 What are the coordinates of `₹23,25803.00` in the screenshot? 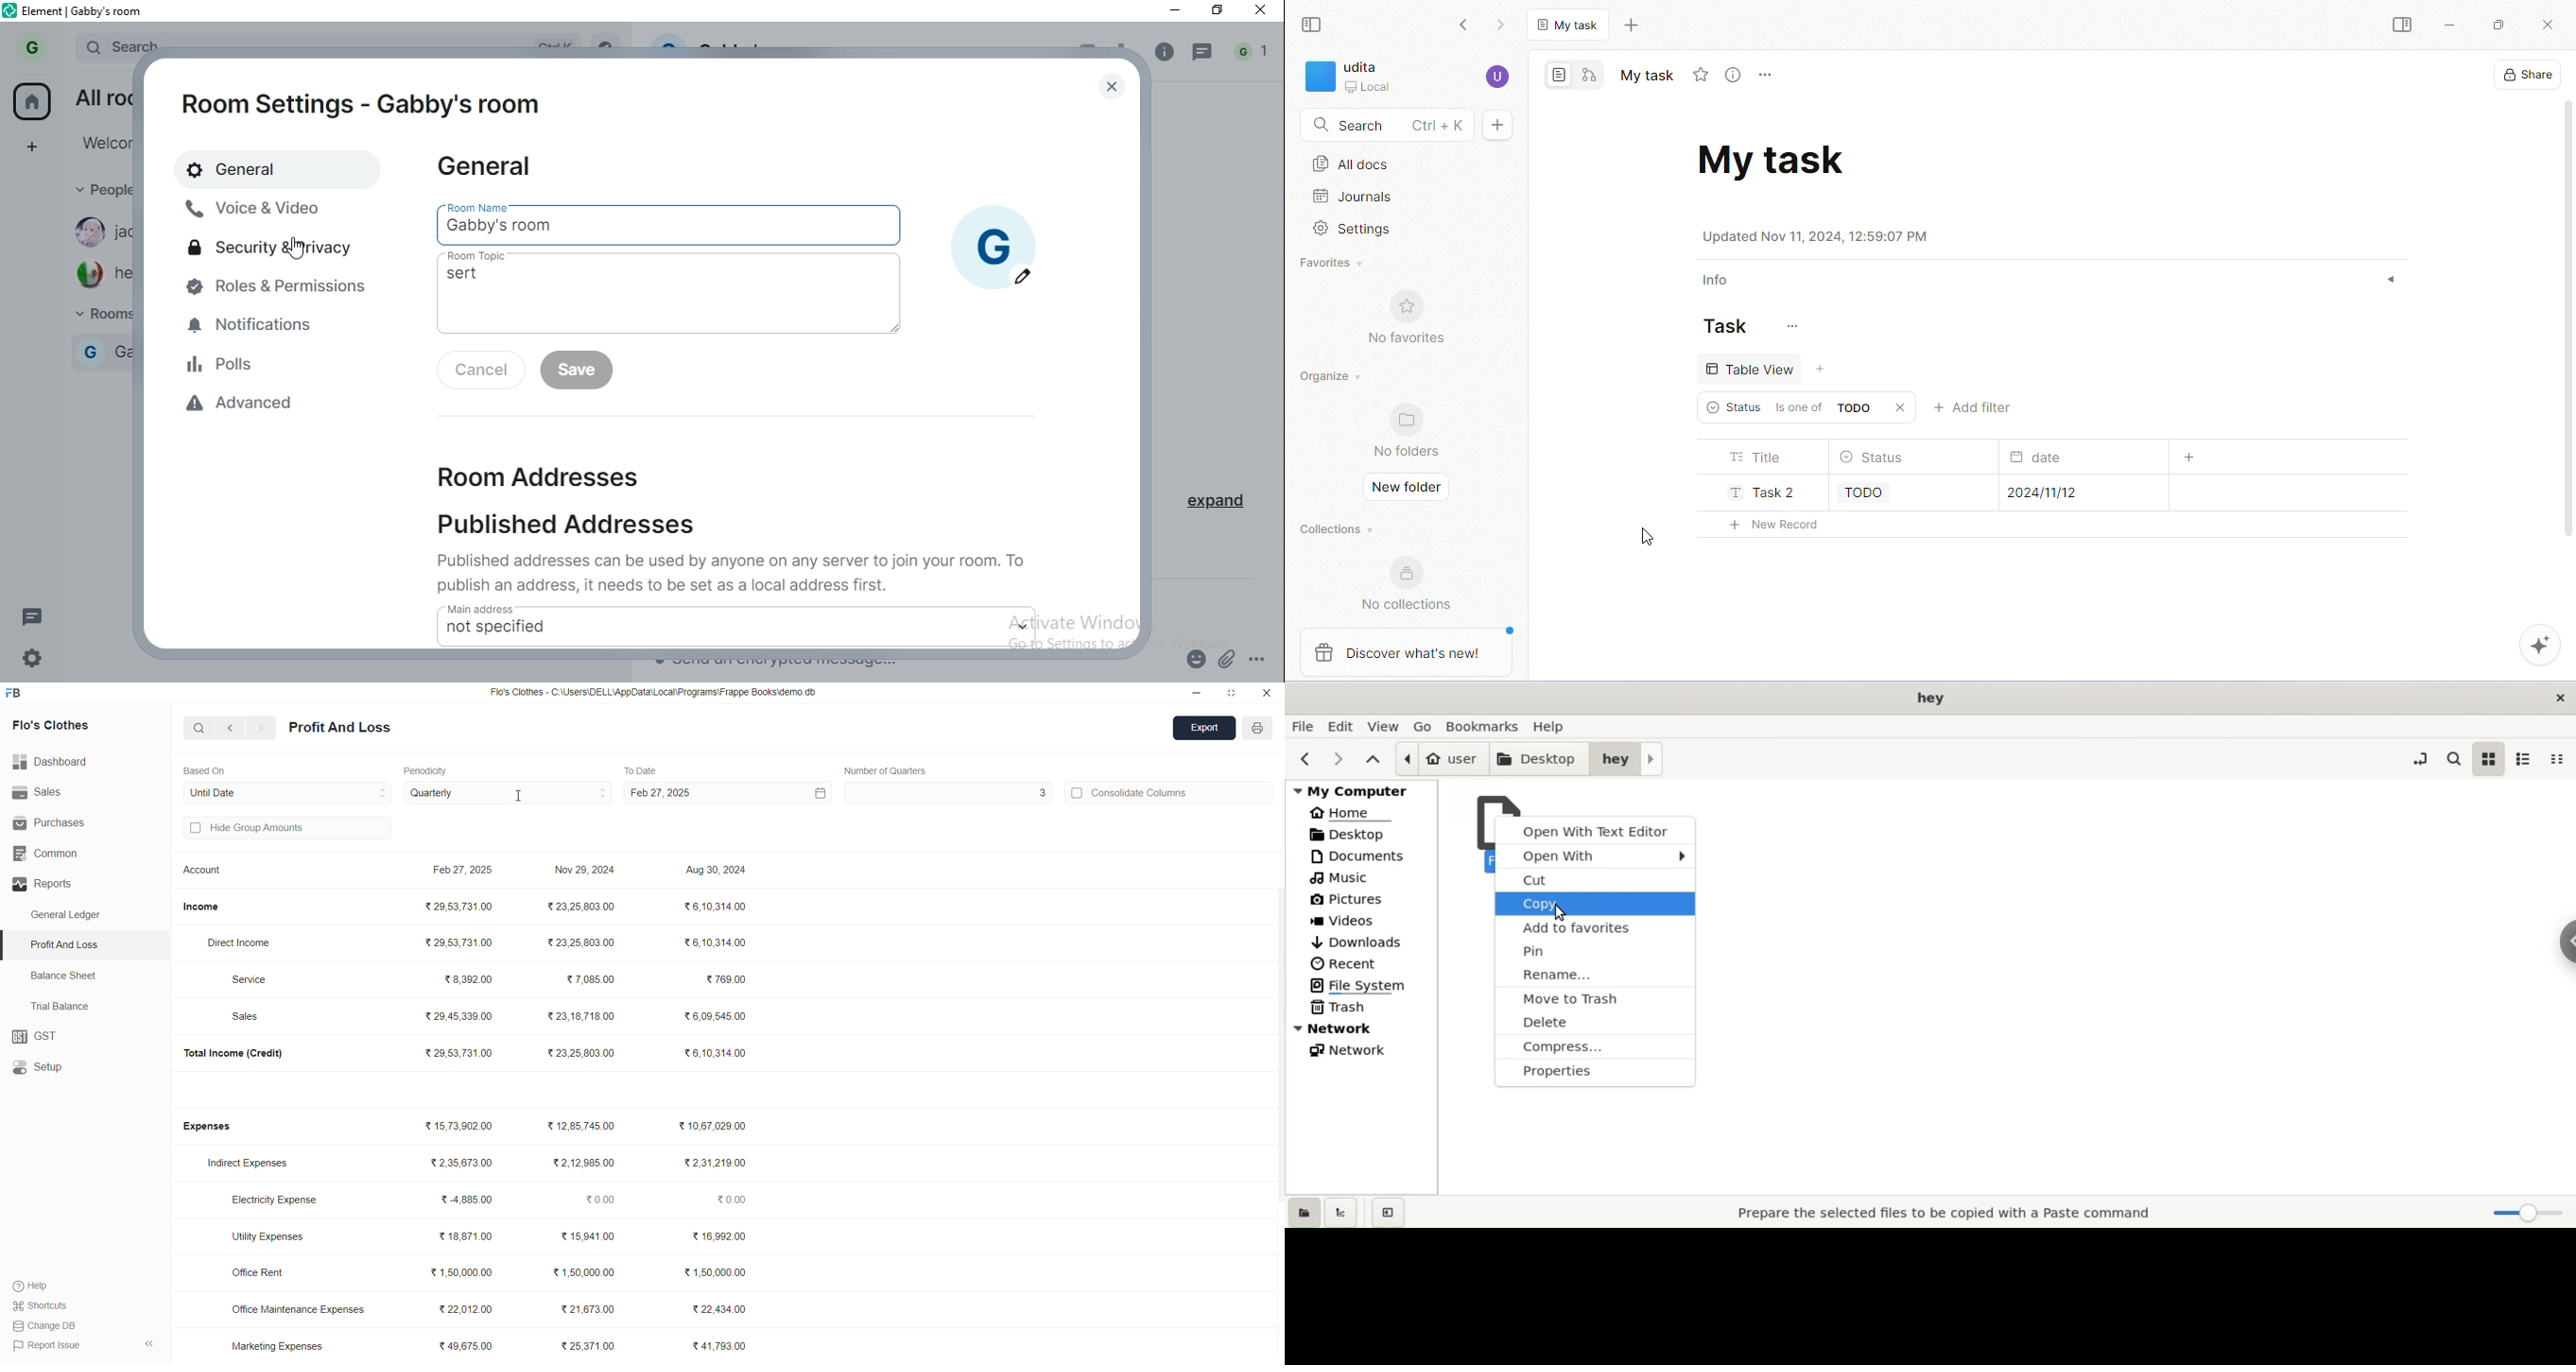 It's located at (581, 942).